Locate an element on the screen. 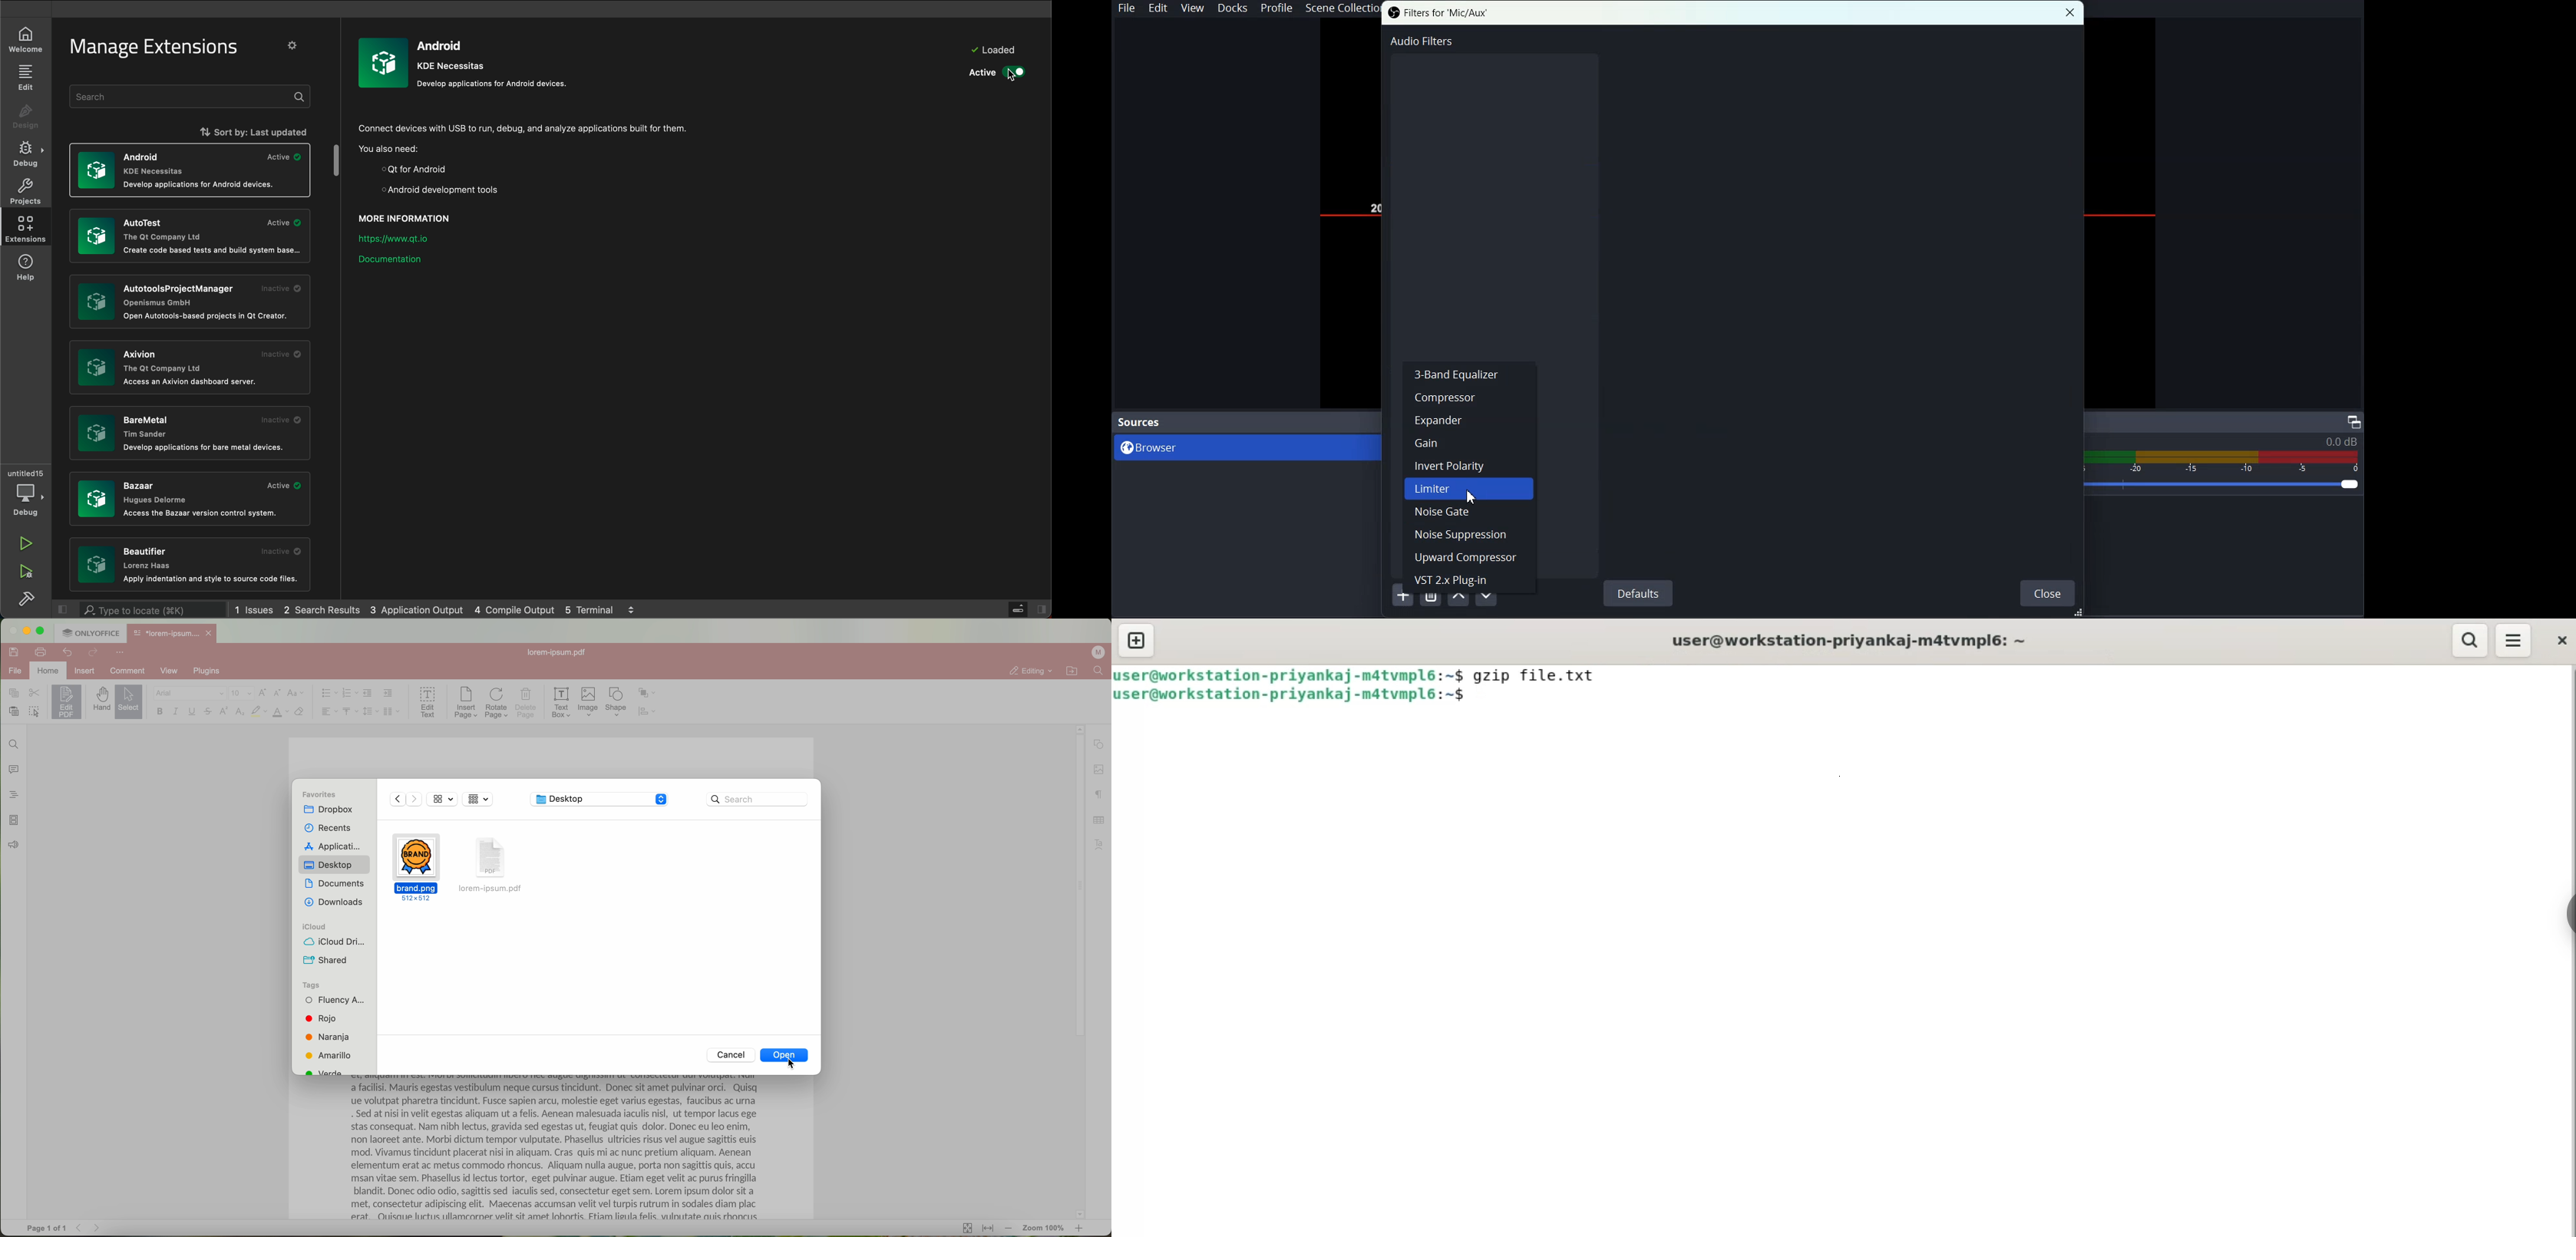 Image resolution: width=2576 pixels, height=1260 pixels. strikeout is located at coordinates (209, 712).